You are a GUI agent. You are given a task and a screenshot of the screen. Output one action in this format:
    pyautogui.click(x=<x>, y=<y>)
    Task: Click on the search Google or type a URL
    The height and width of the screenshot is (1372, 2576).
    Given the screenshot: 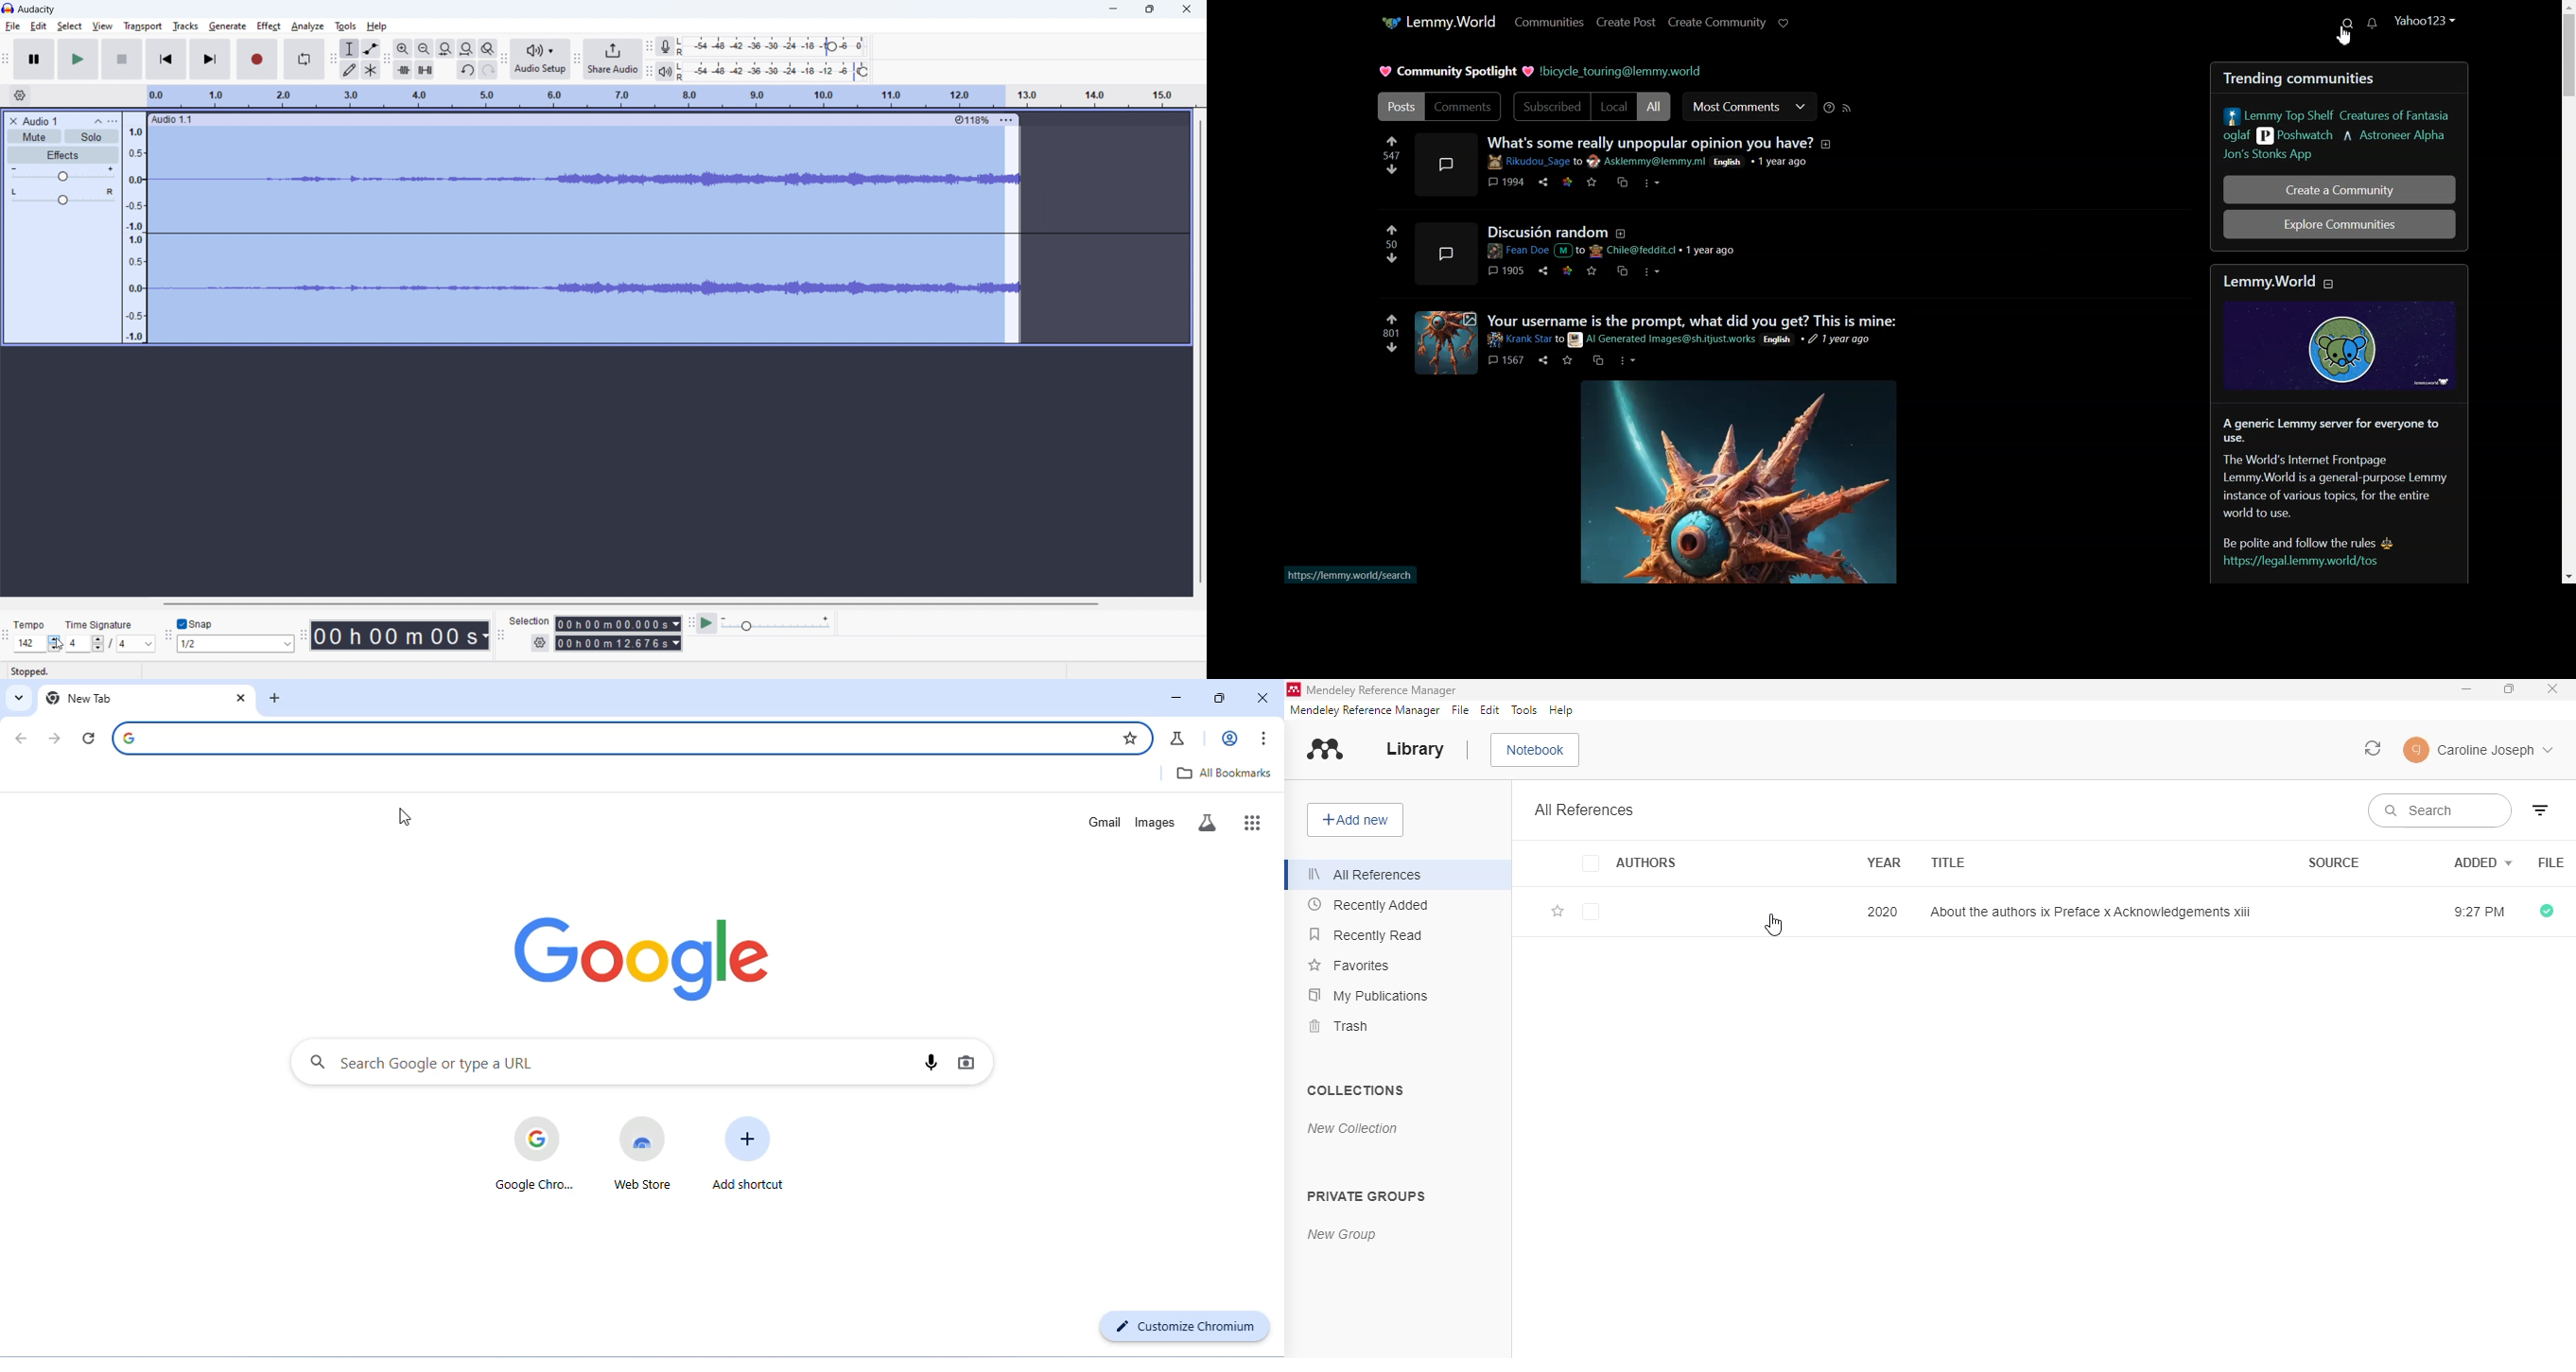 What is the action you would take?
    pyautogui.click(x=628, y=736)
    